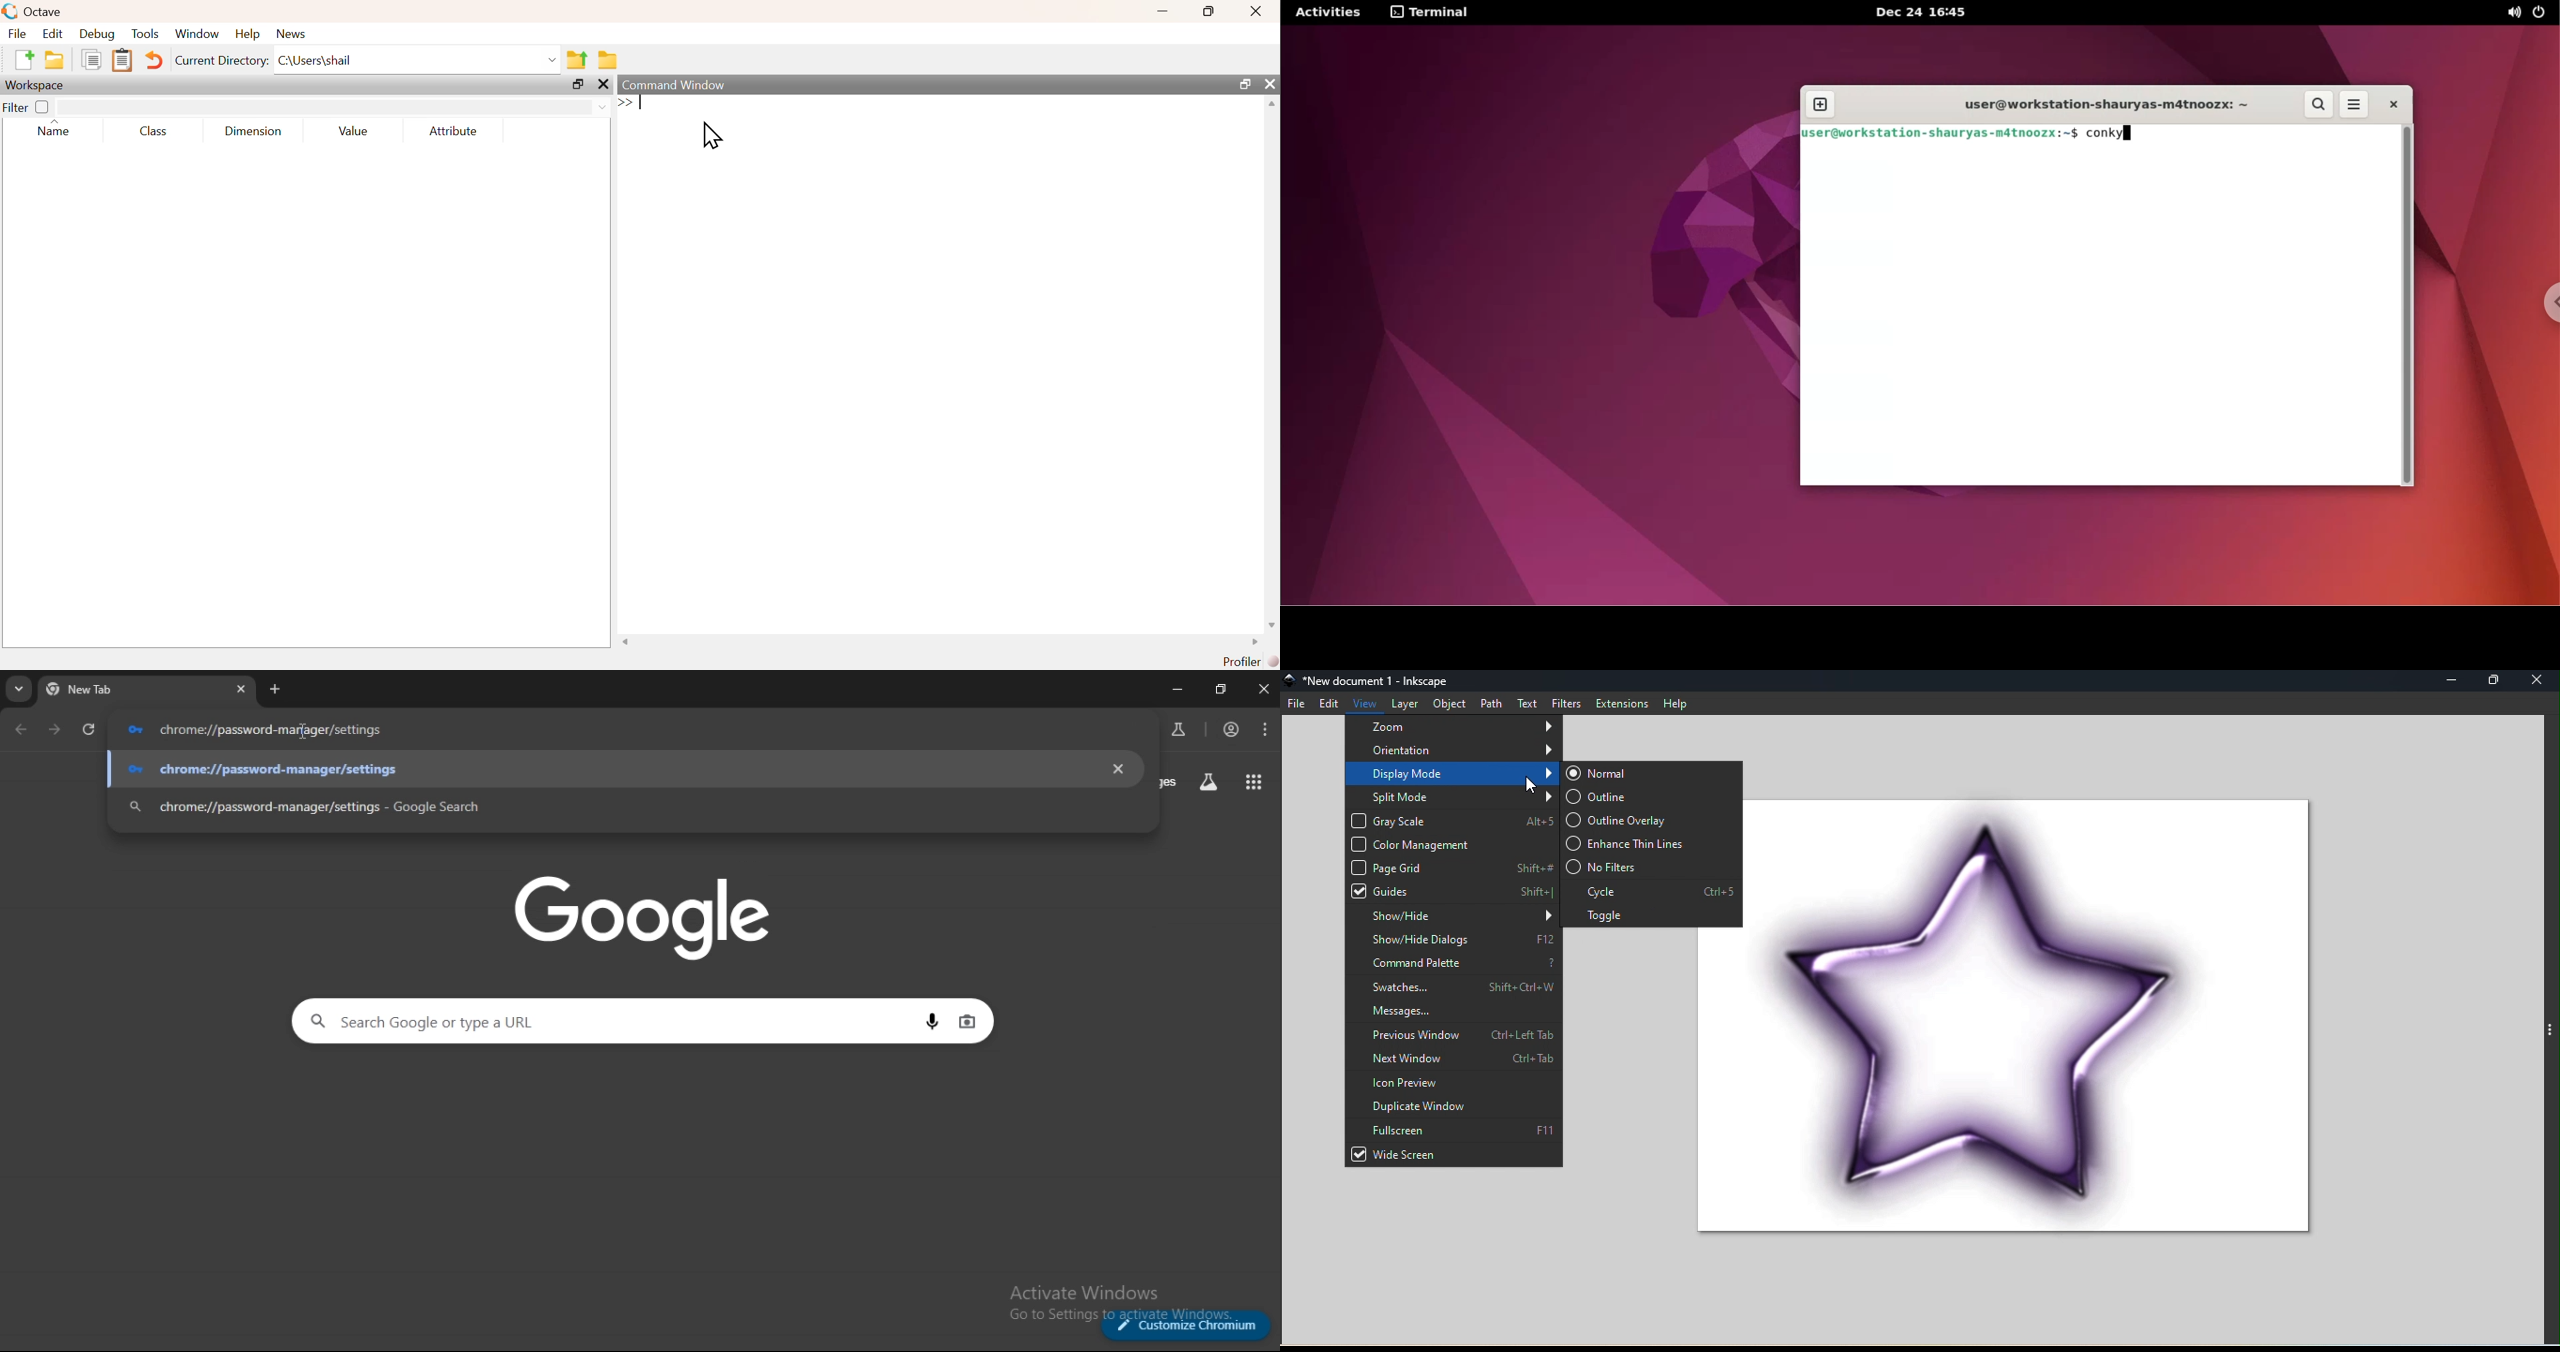 The height and width of the screenshot is (1372, 2576). Describe the element at coordinates (936, 1023) in the screenshot. I see `voice search` at that location.